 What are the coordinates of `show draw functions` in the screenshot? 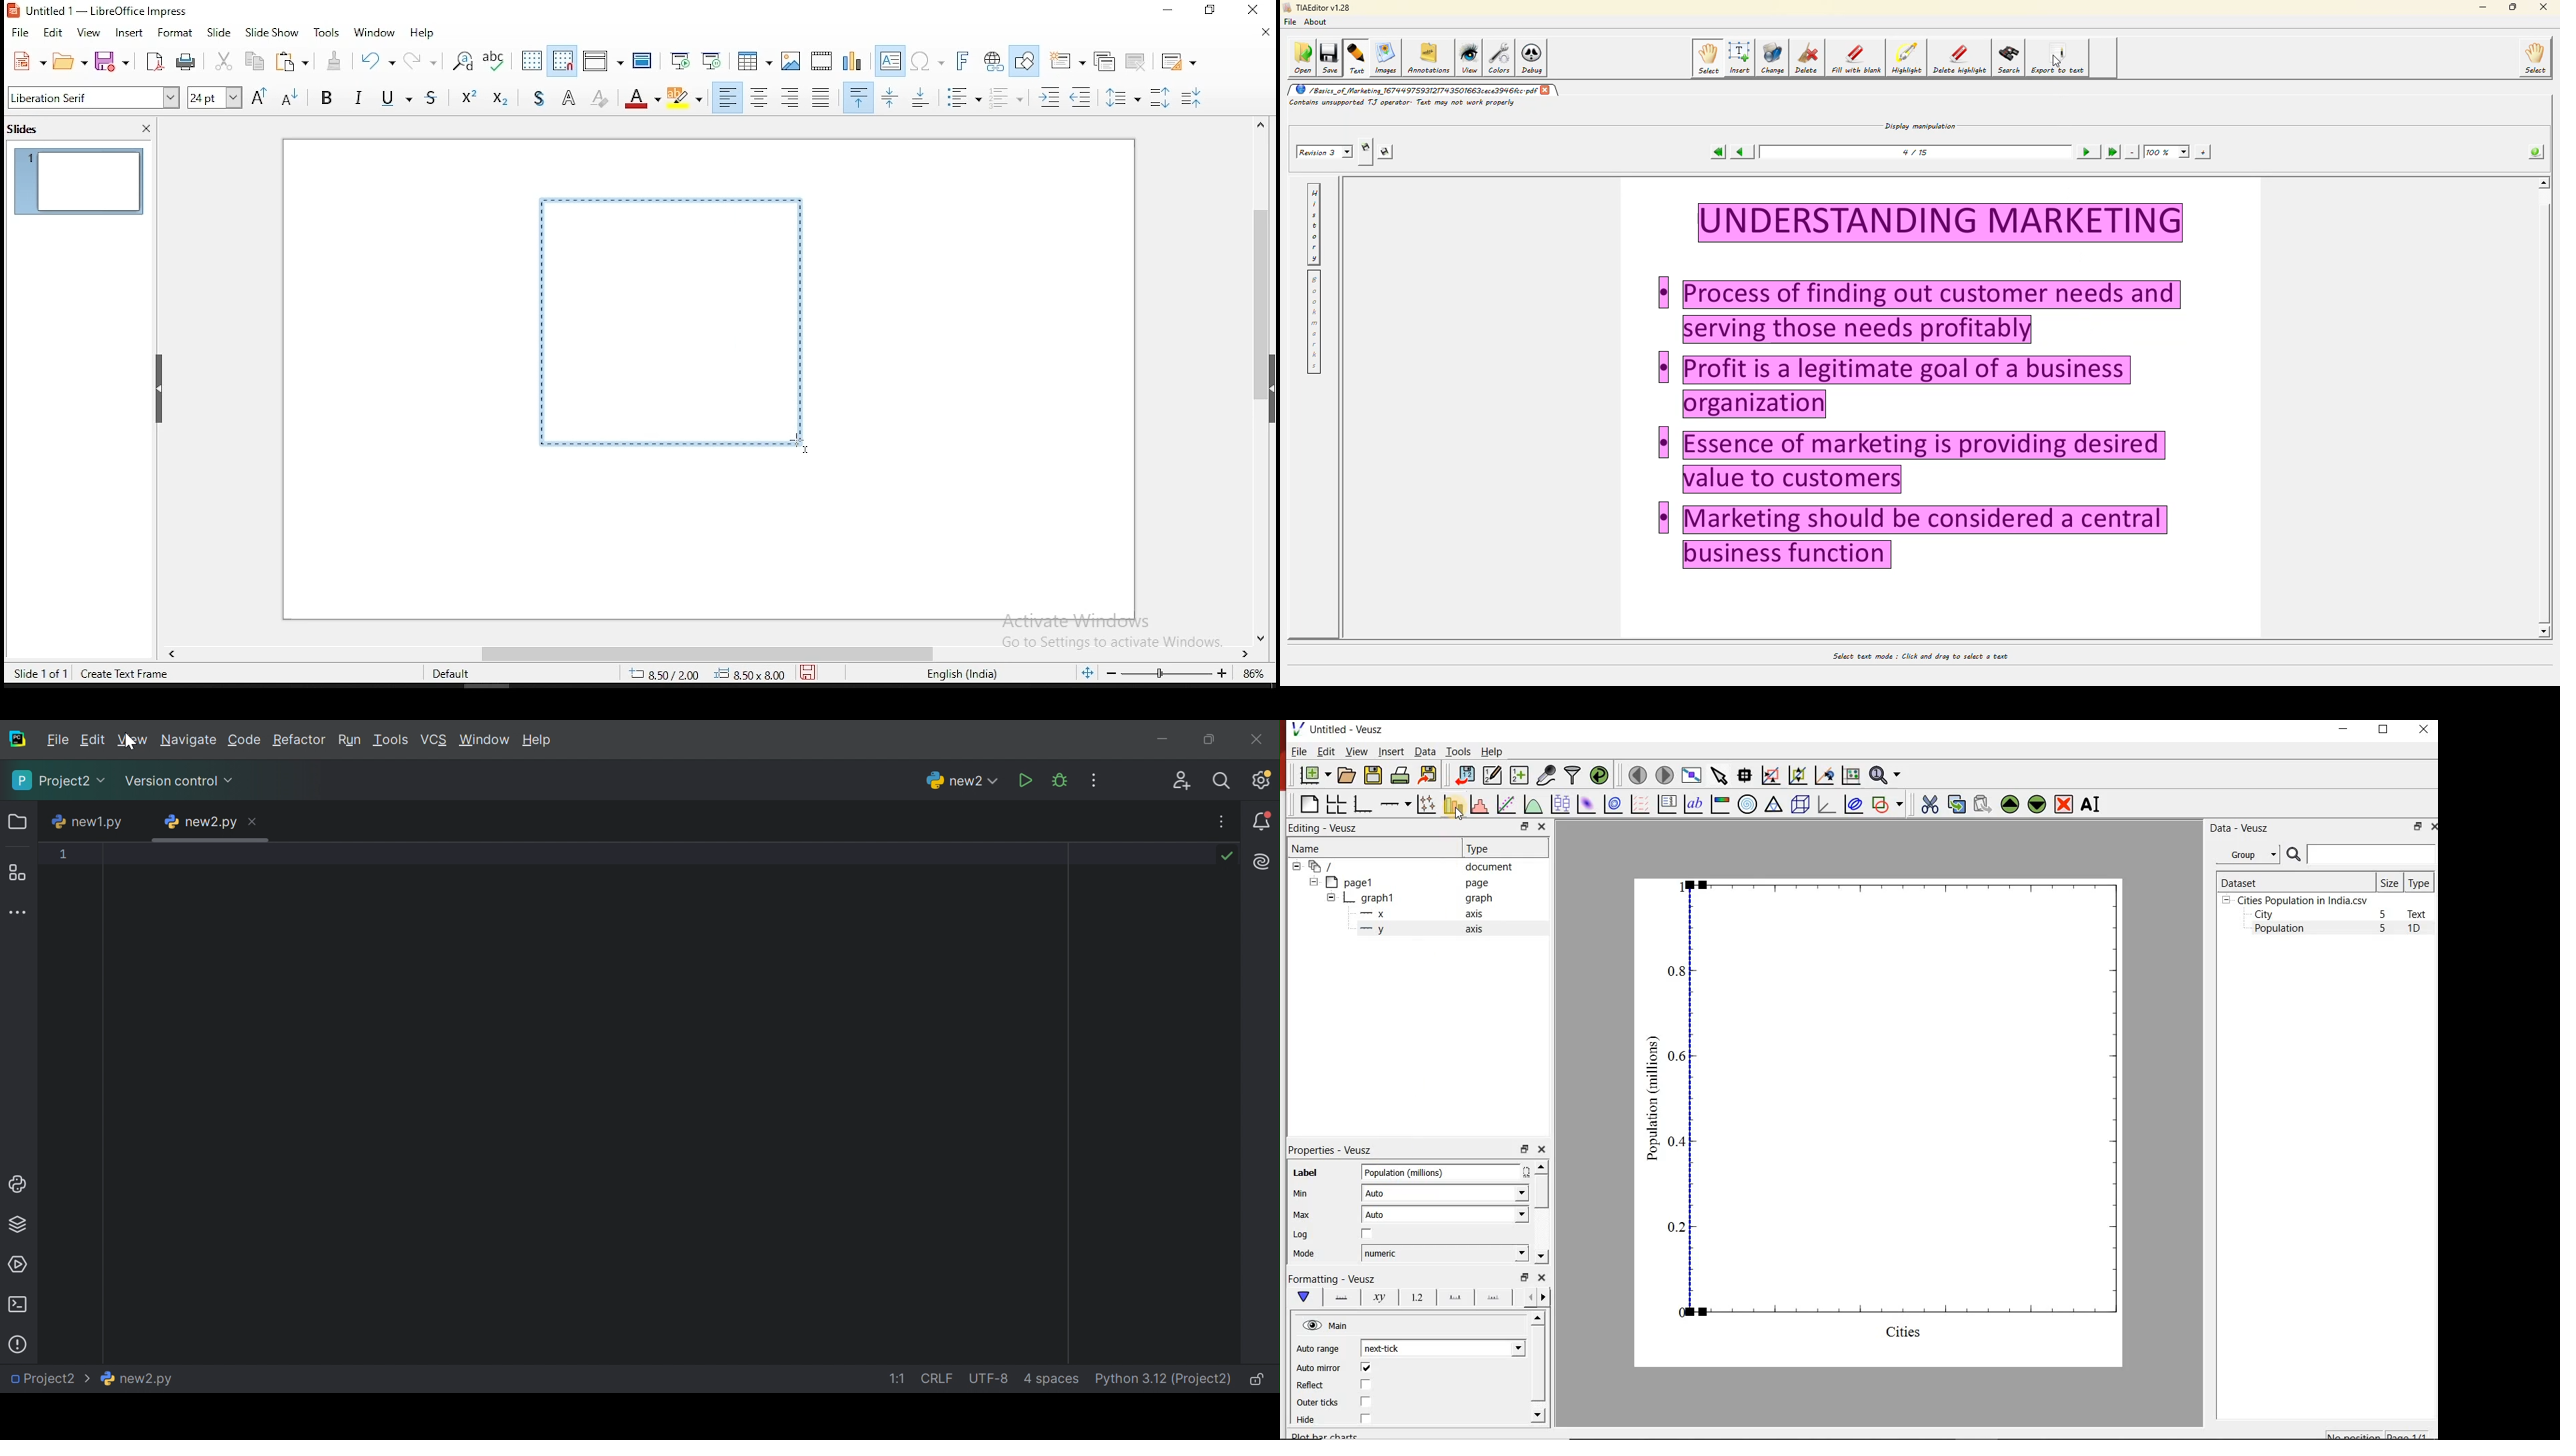 It's located at (1024, 60).